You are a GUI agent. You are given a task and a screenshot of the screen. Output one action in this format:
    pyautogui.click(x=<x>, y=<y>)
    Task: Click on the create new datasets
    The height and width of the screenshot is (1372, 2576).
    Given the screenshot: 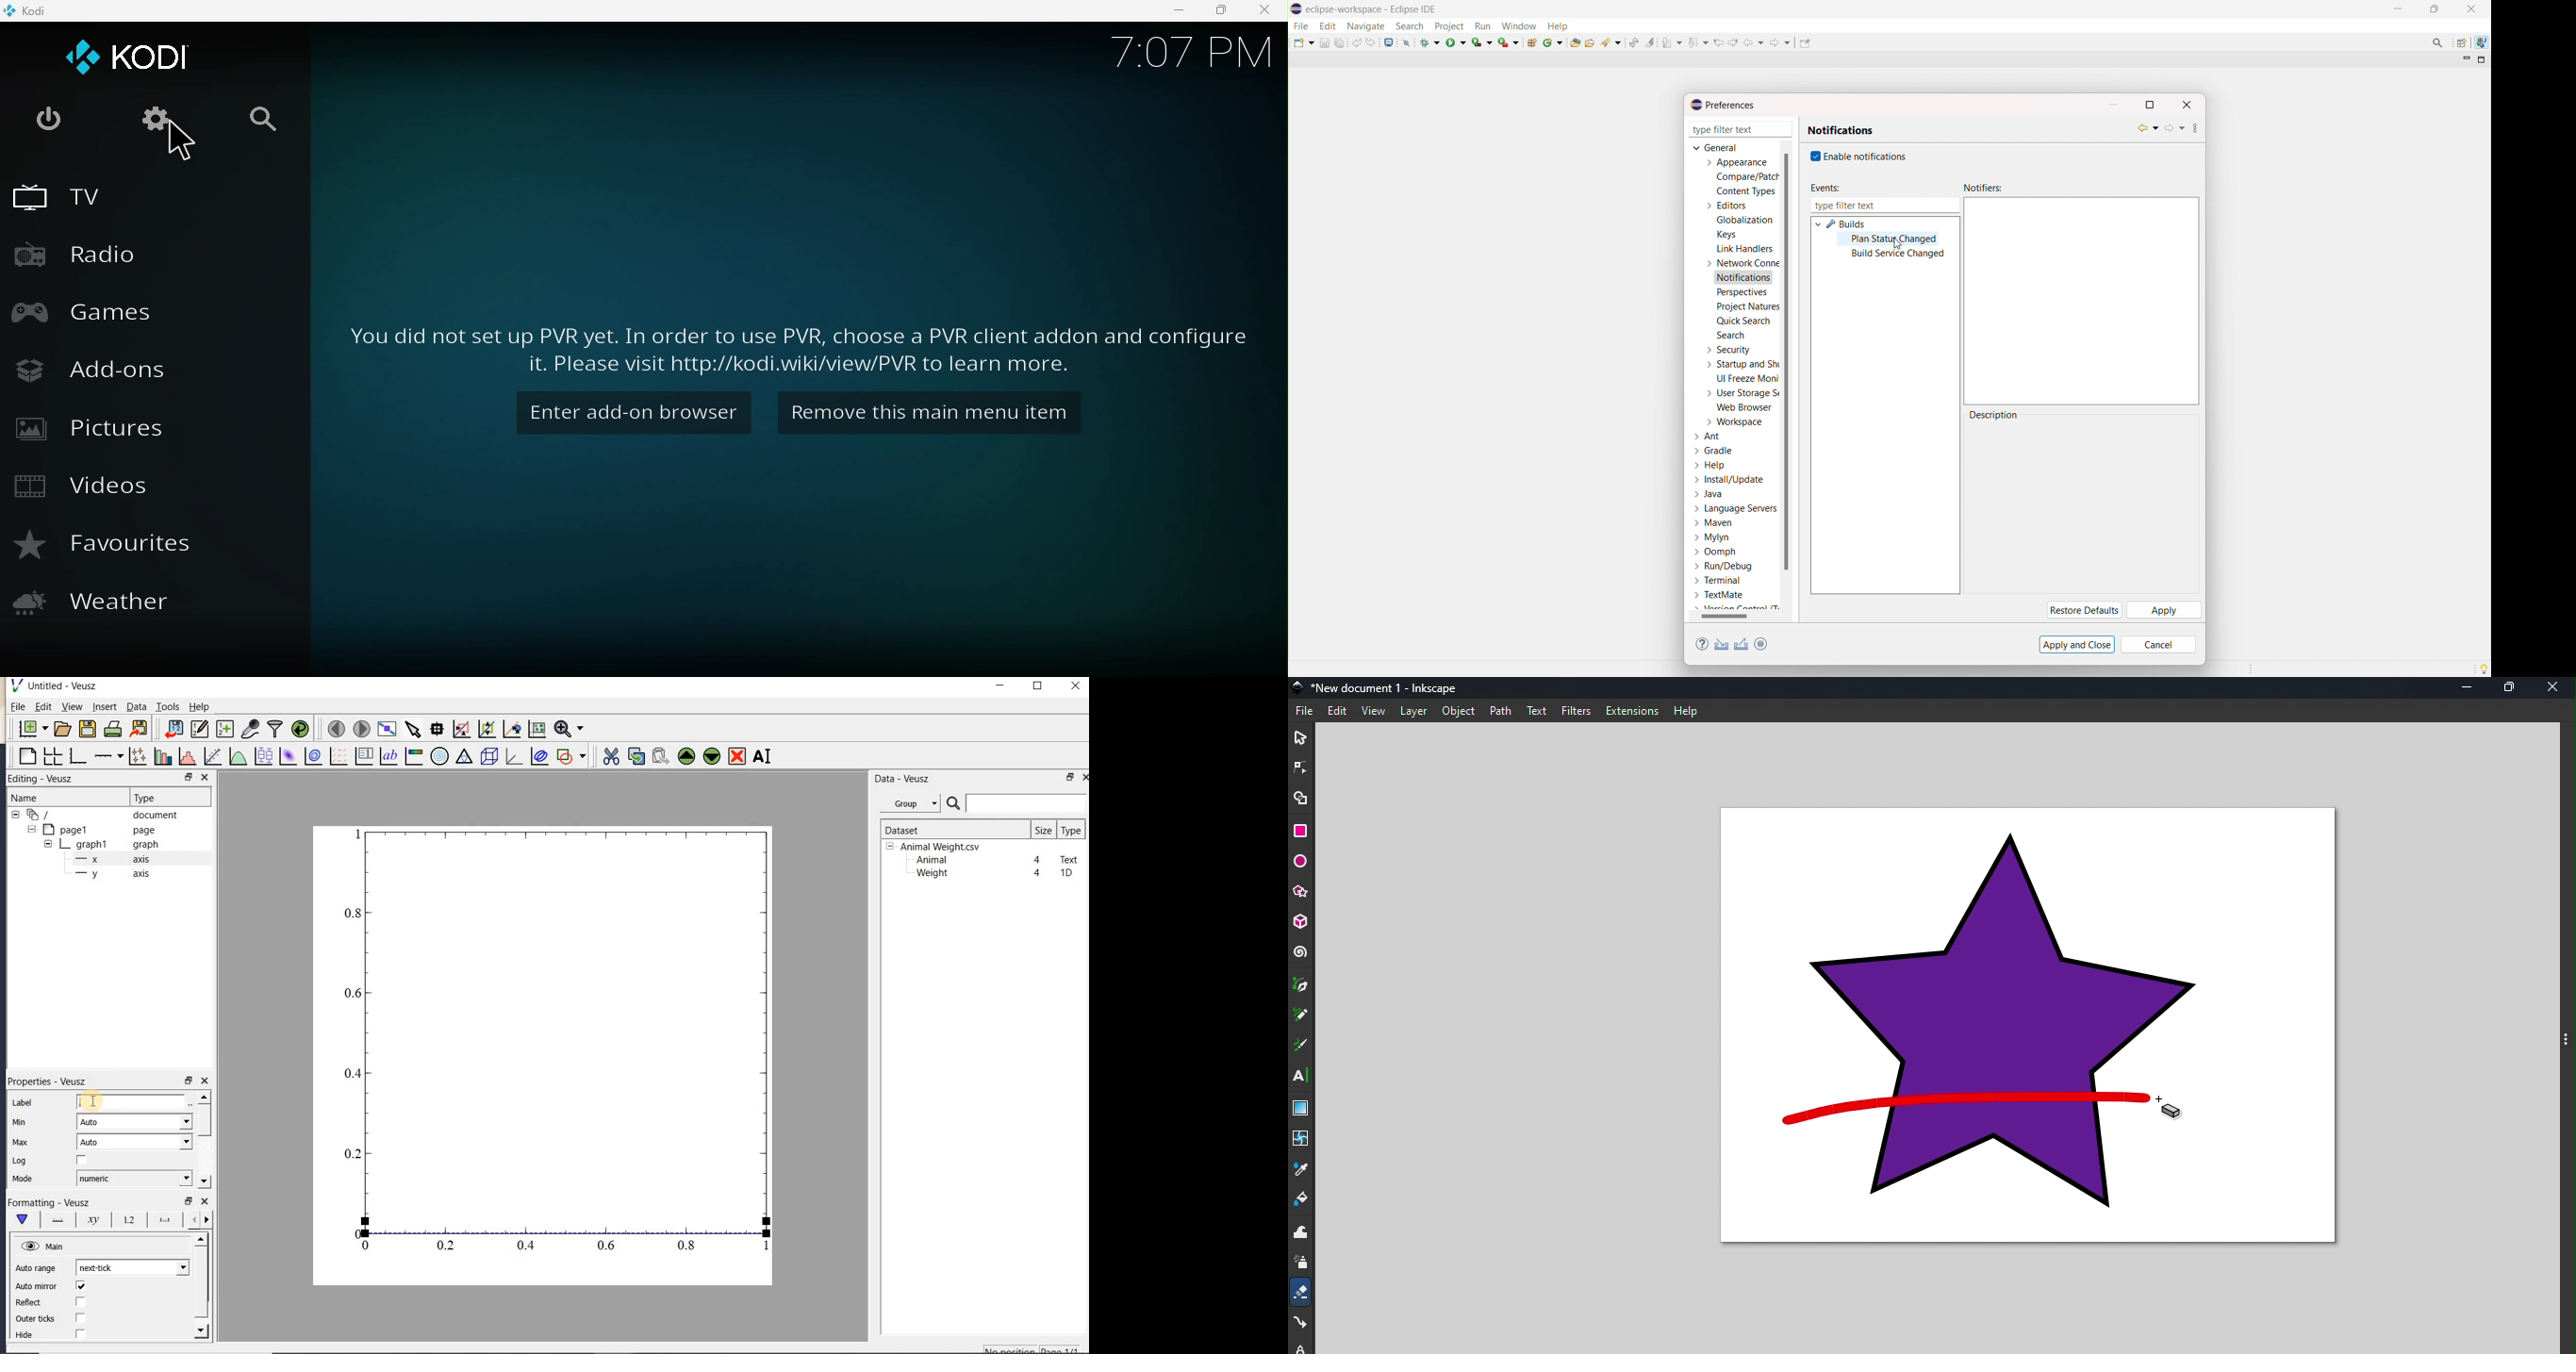 What is the action you would take?
    pyautogui.click(x=225, y=728)
    